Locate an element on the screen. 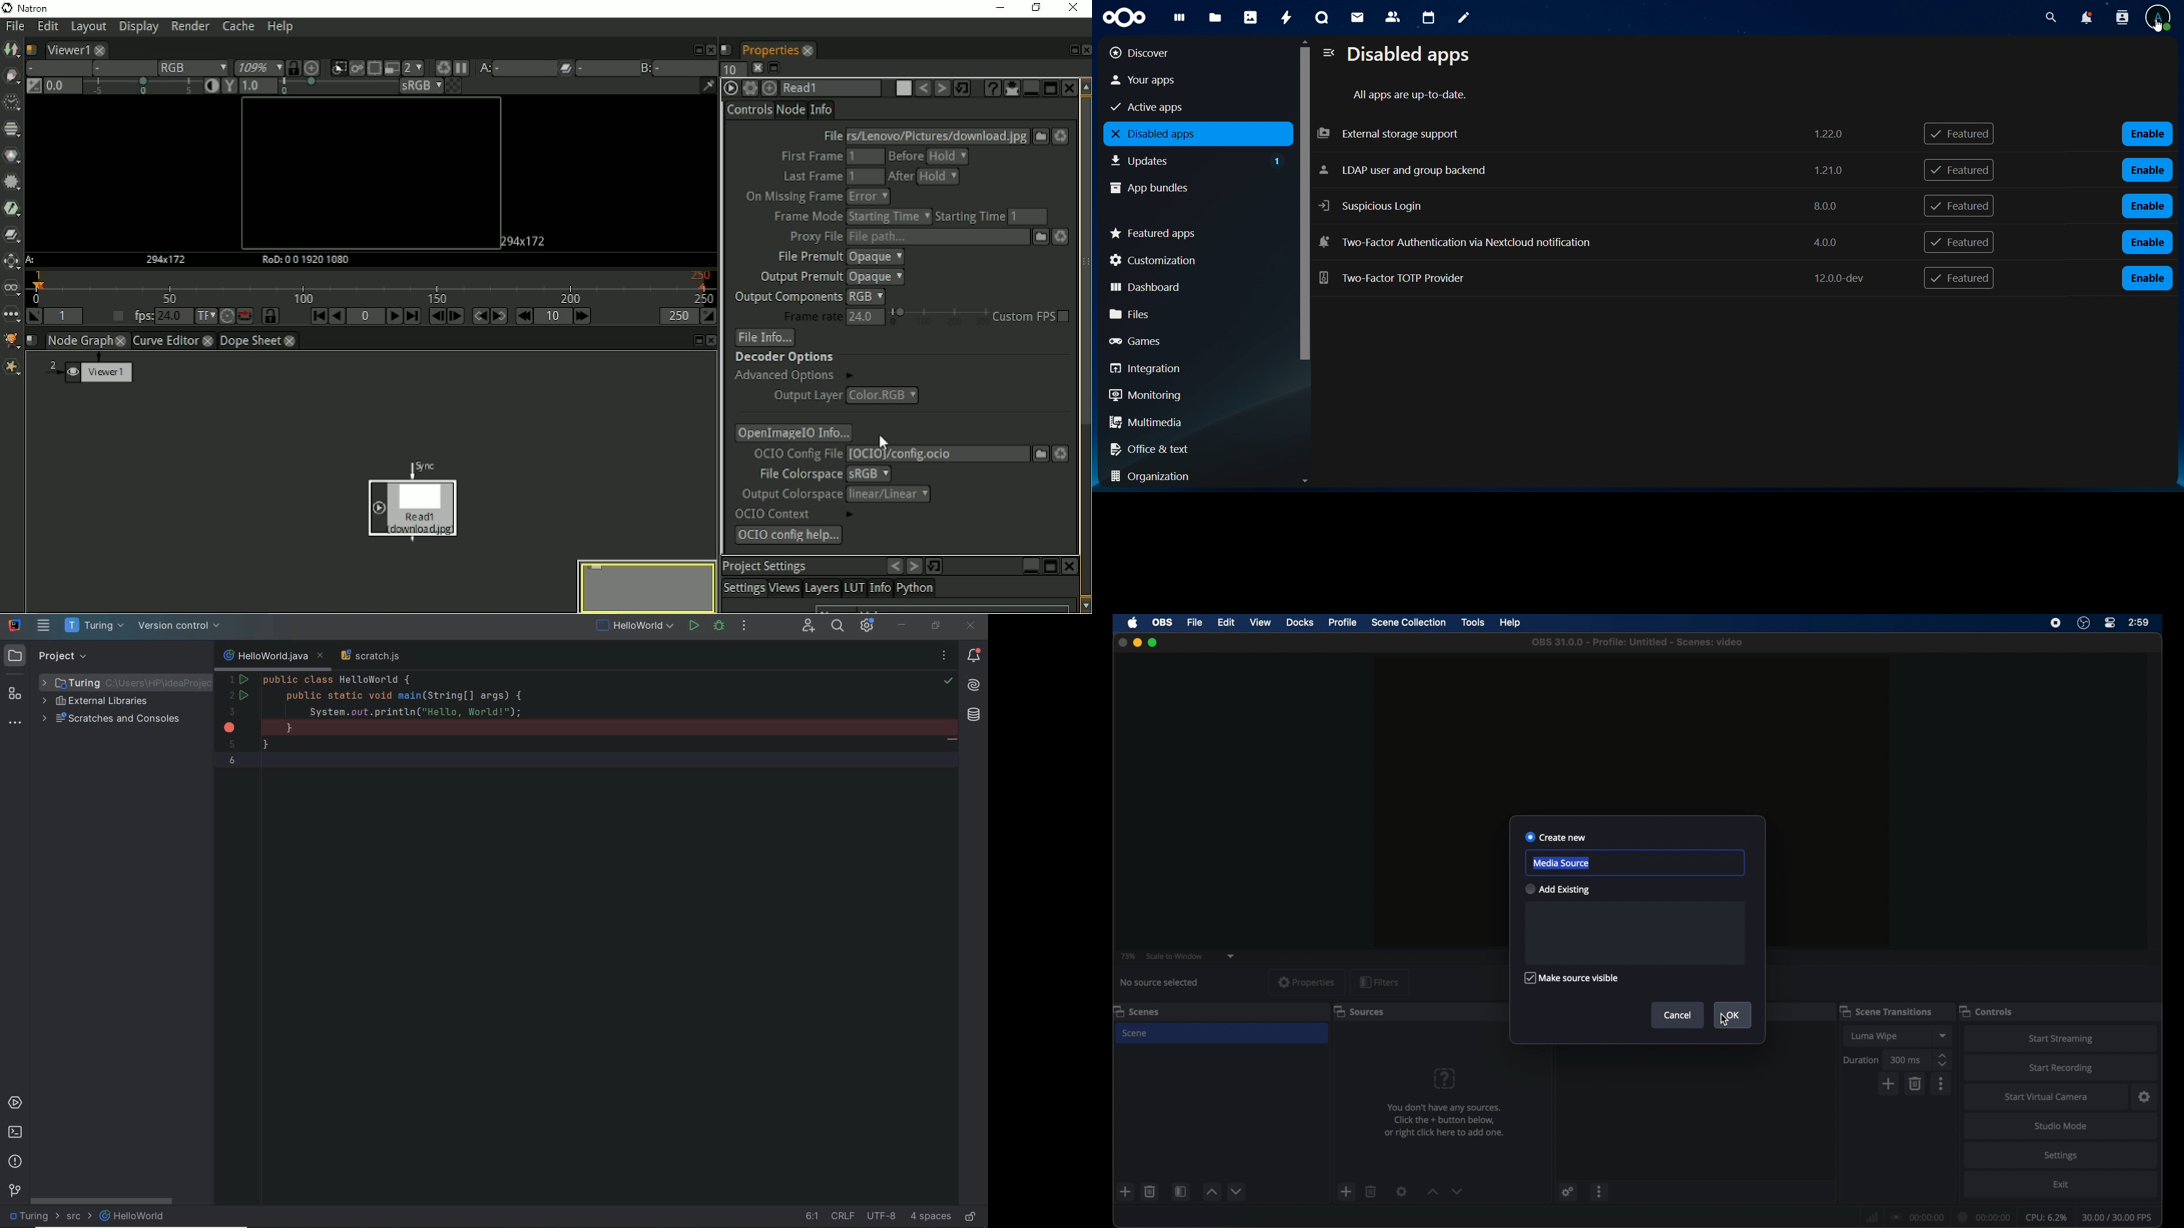 Image resolution: width=2184 pixels, height=1232 pixels. nabled is located at coordinates (2149, 134).